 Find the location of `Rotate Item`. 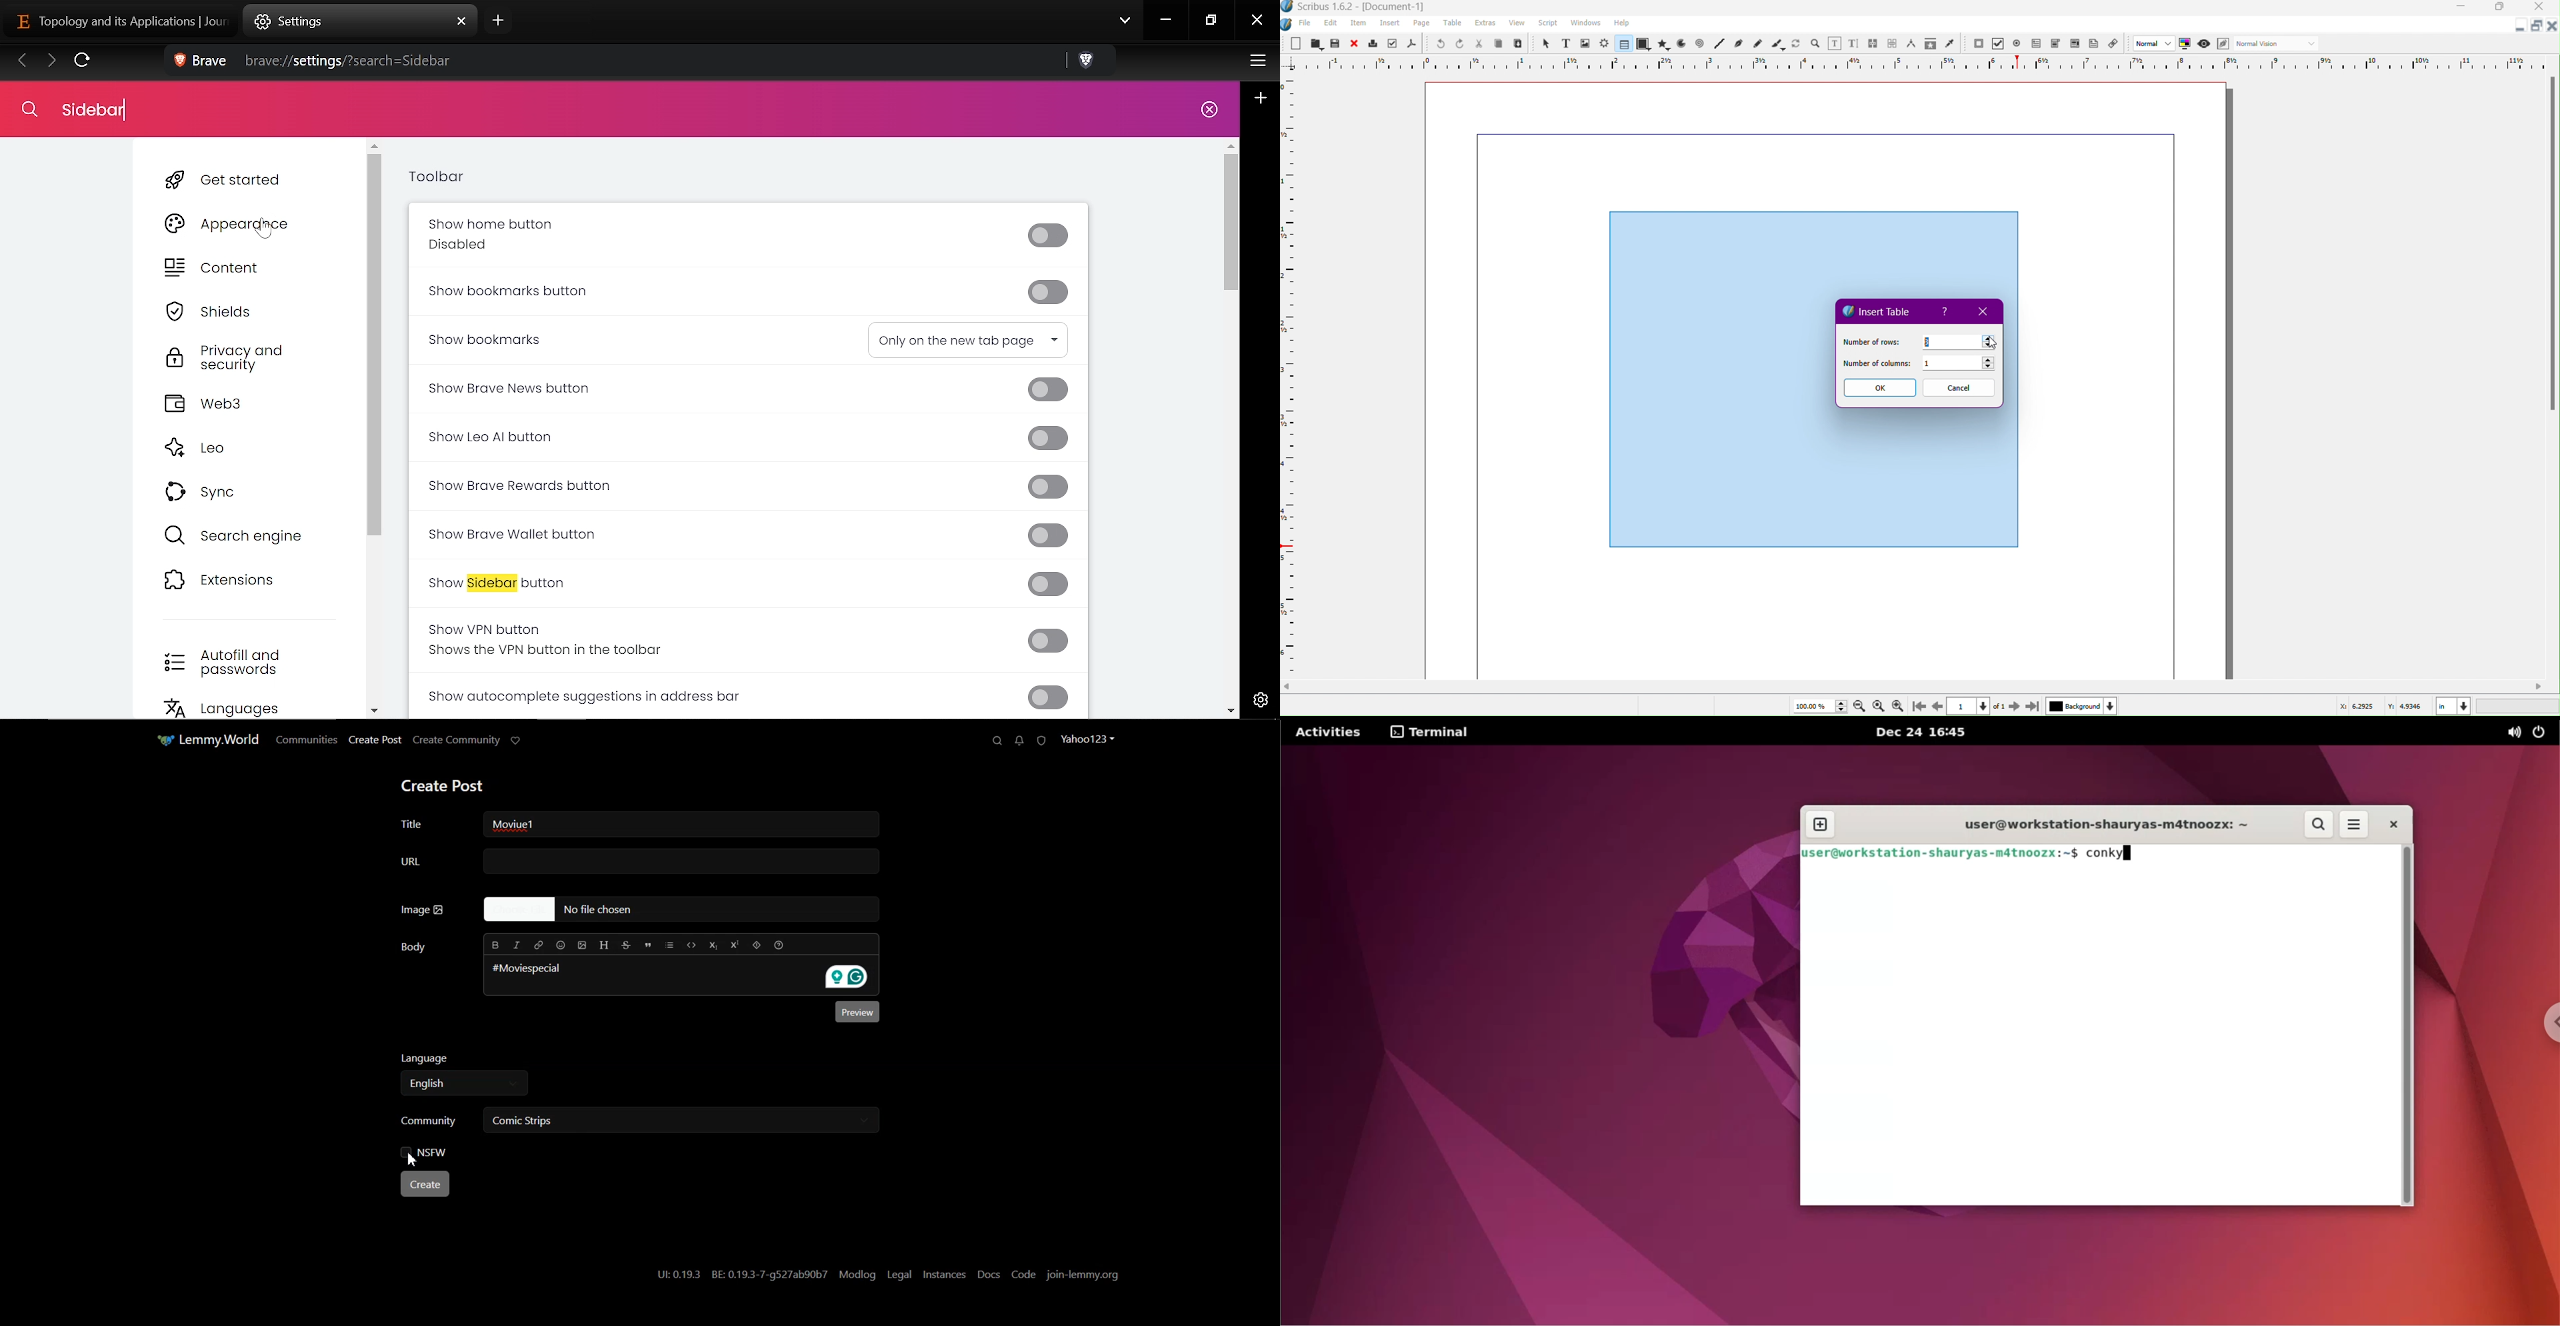

Rotate Item is located at coordinates (1796, 43).